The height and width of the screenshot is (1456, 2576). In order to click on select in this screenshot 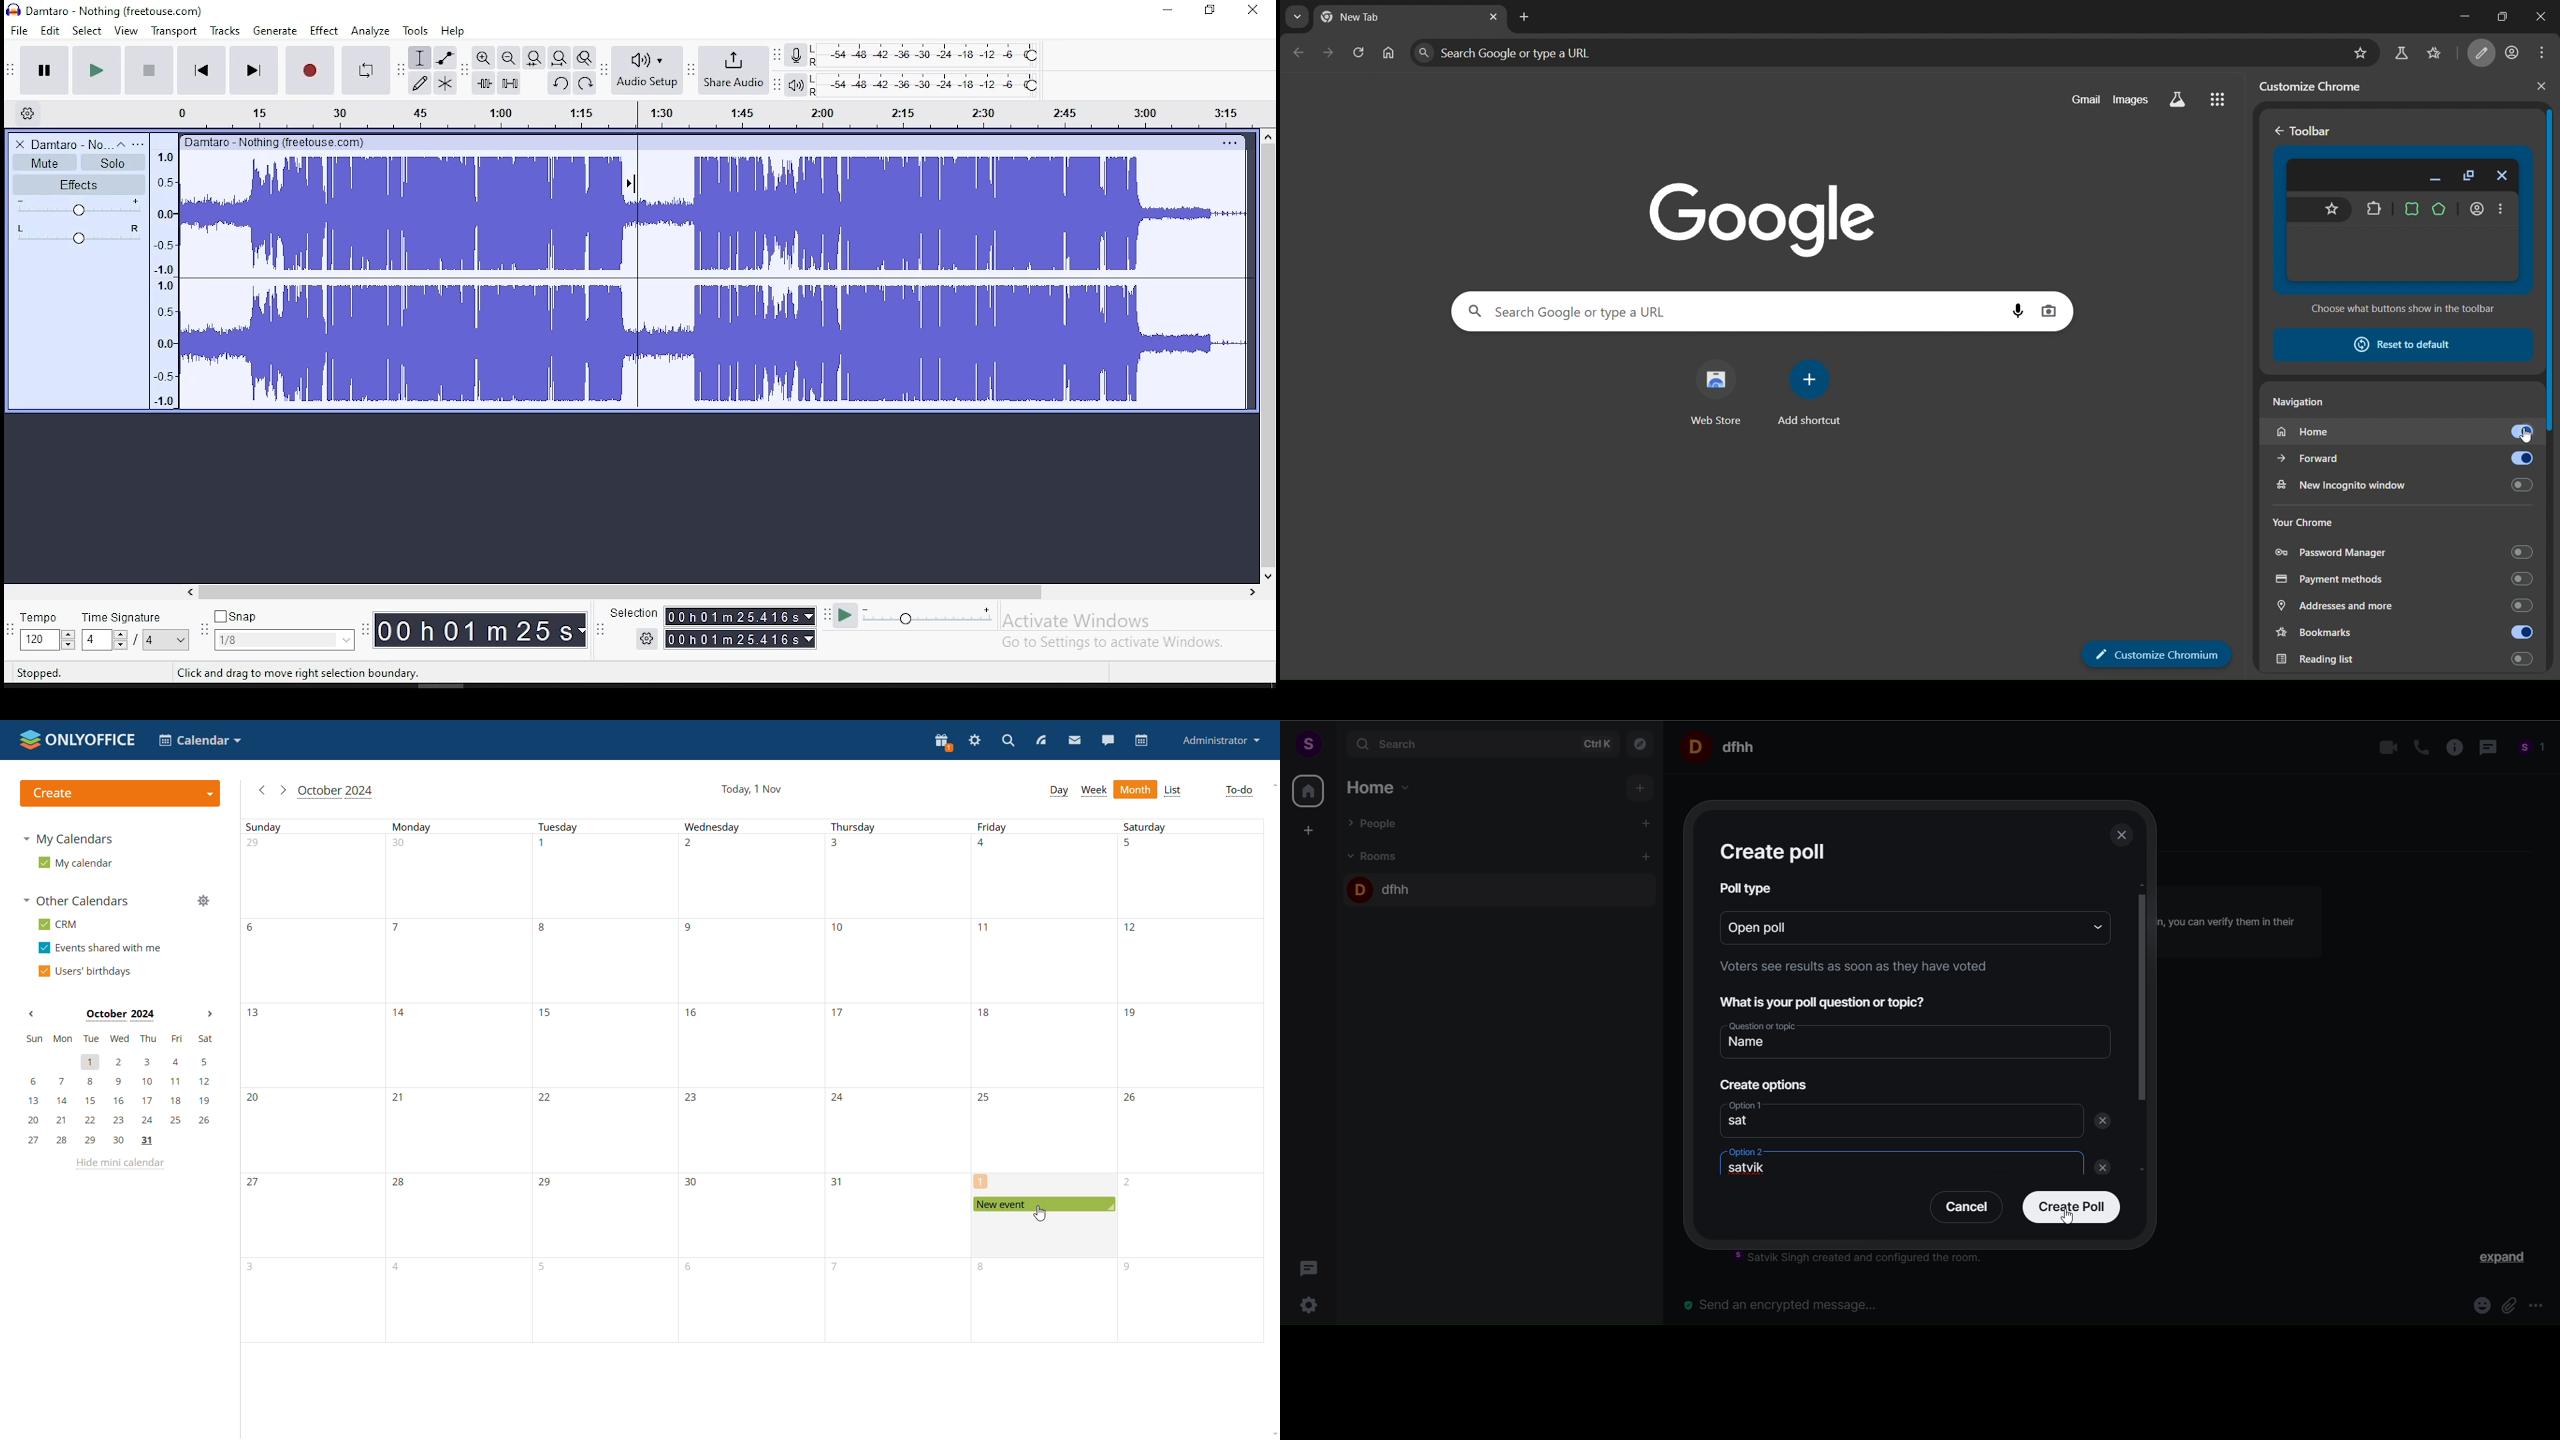, I will do `click(88, 31)`.